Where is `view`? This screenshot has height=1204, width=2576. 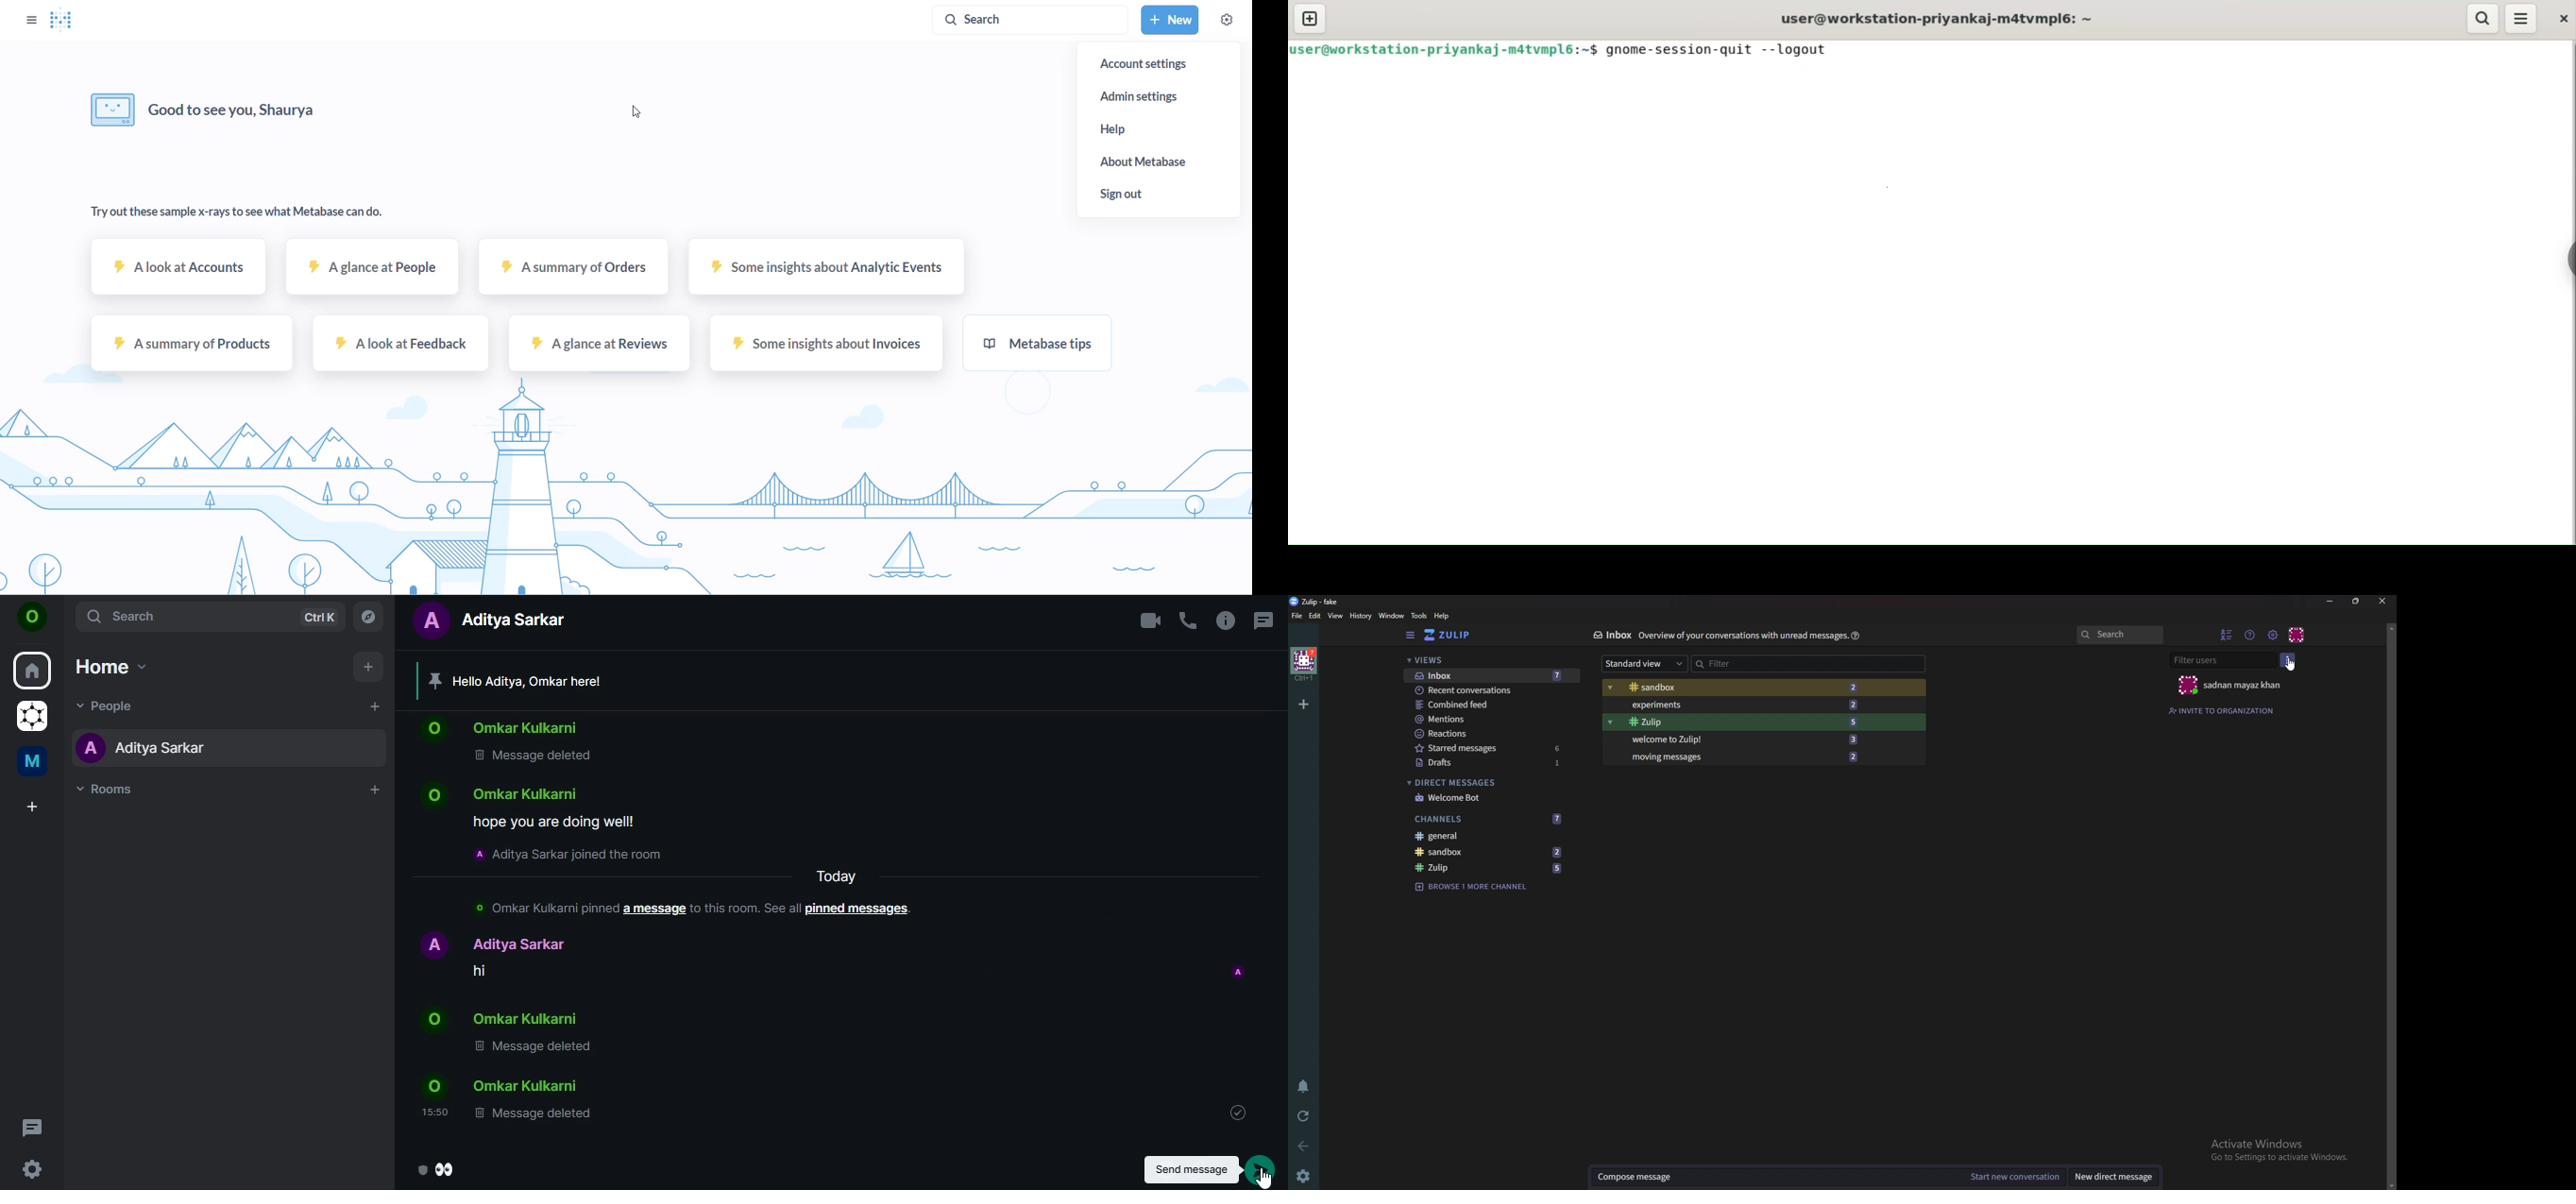
view is located at coordinates (1337, 616).